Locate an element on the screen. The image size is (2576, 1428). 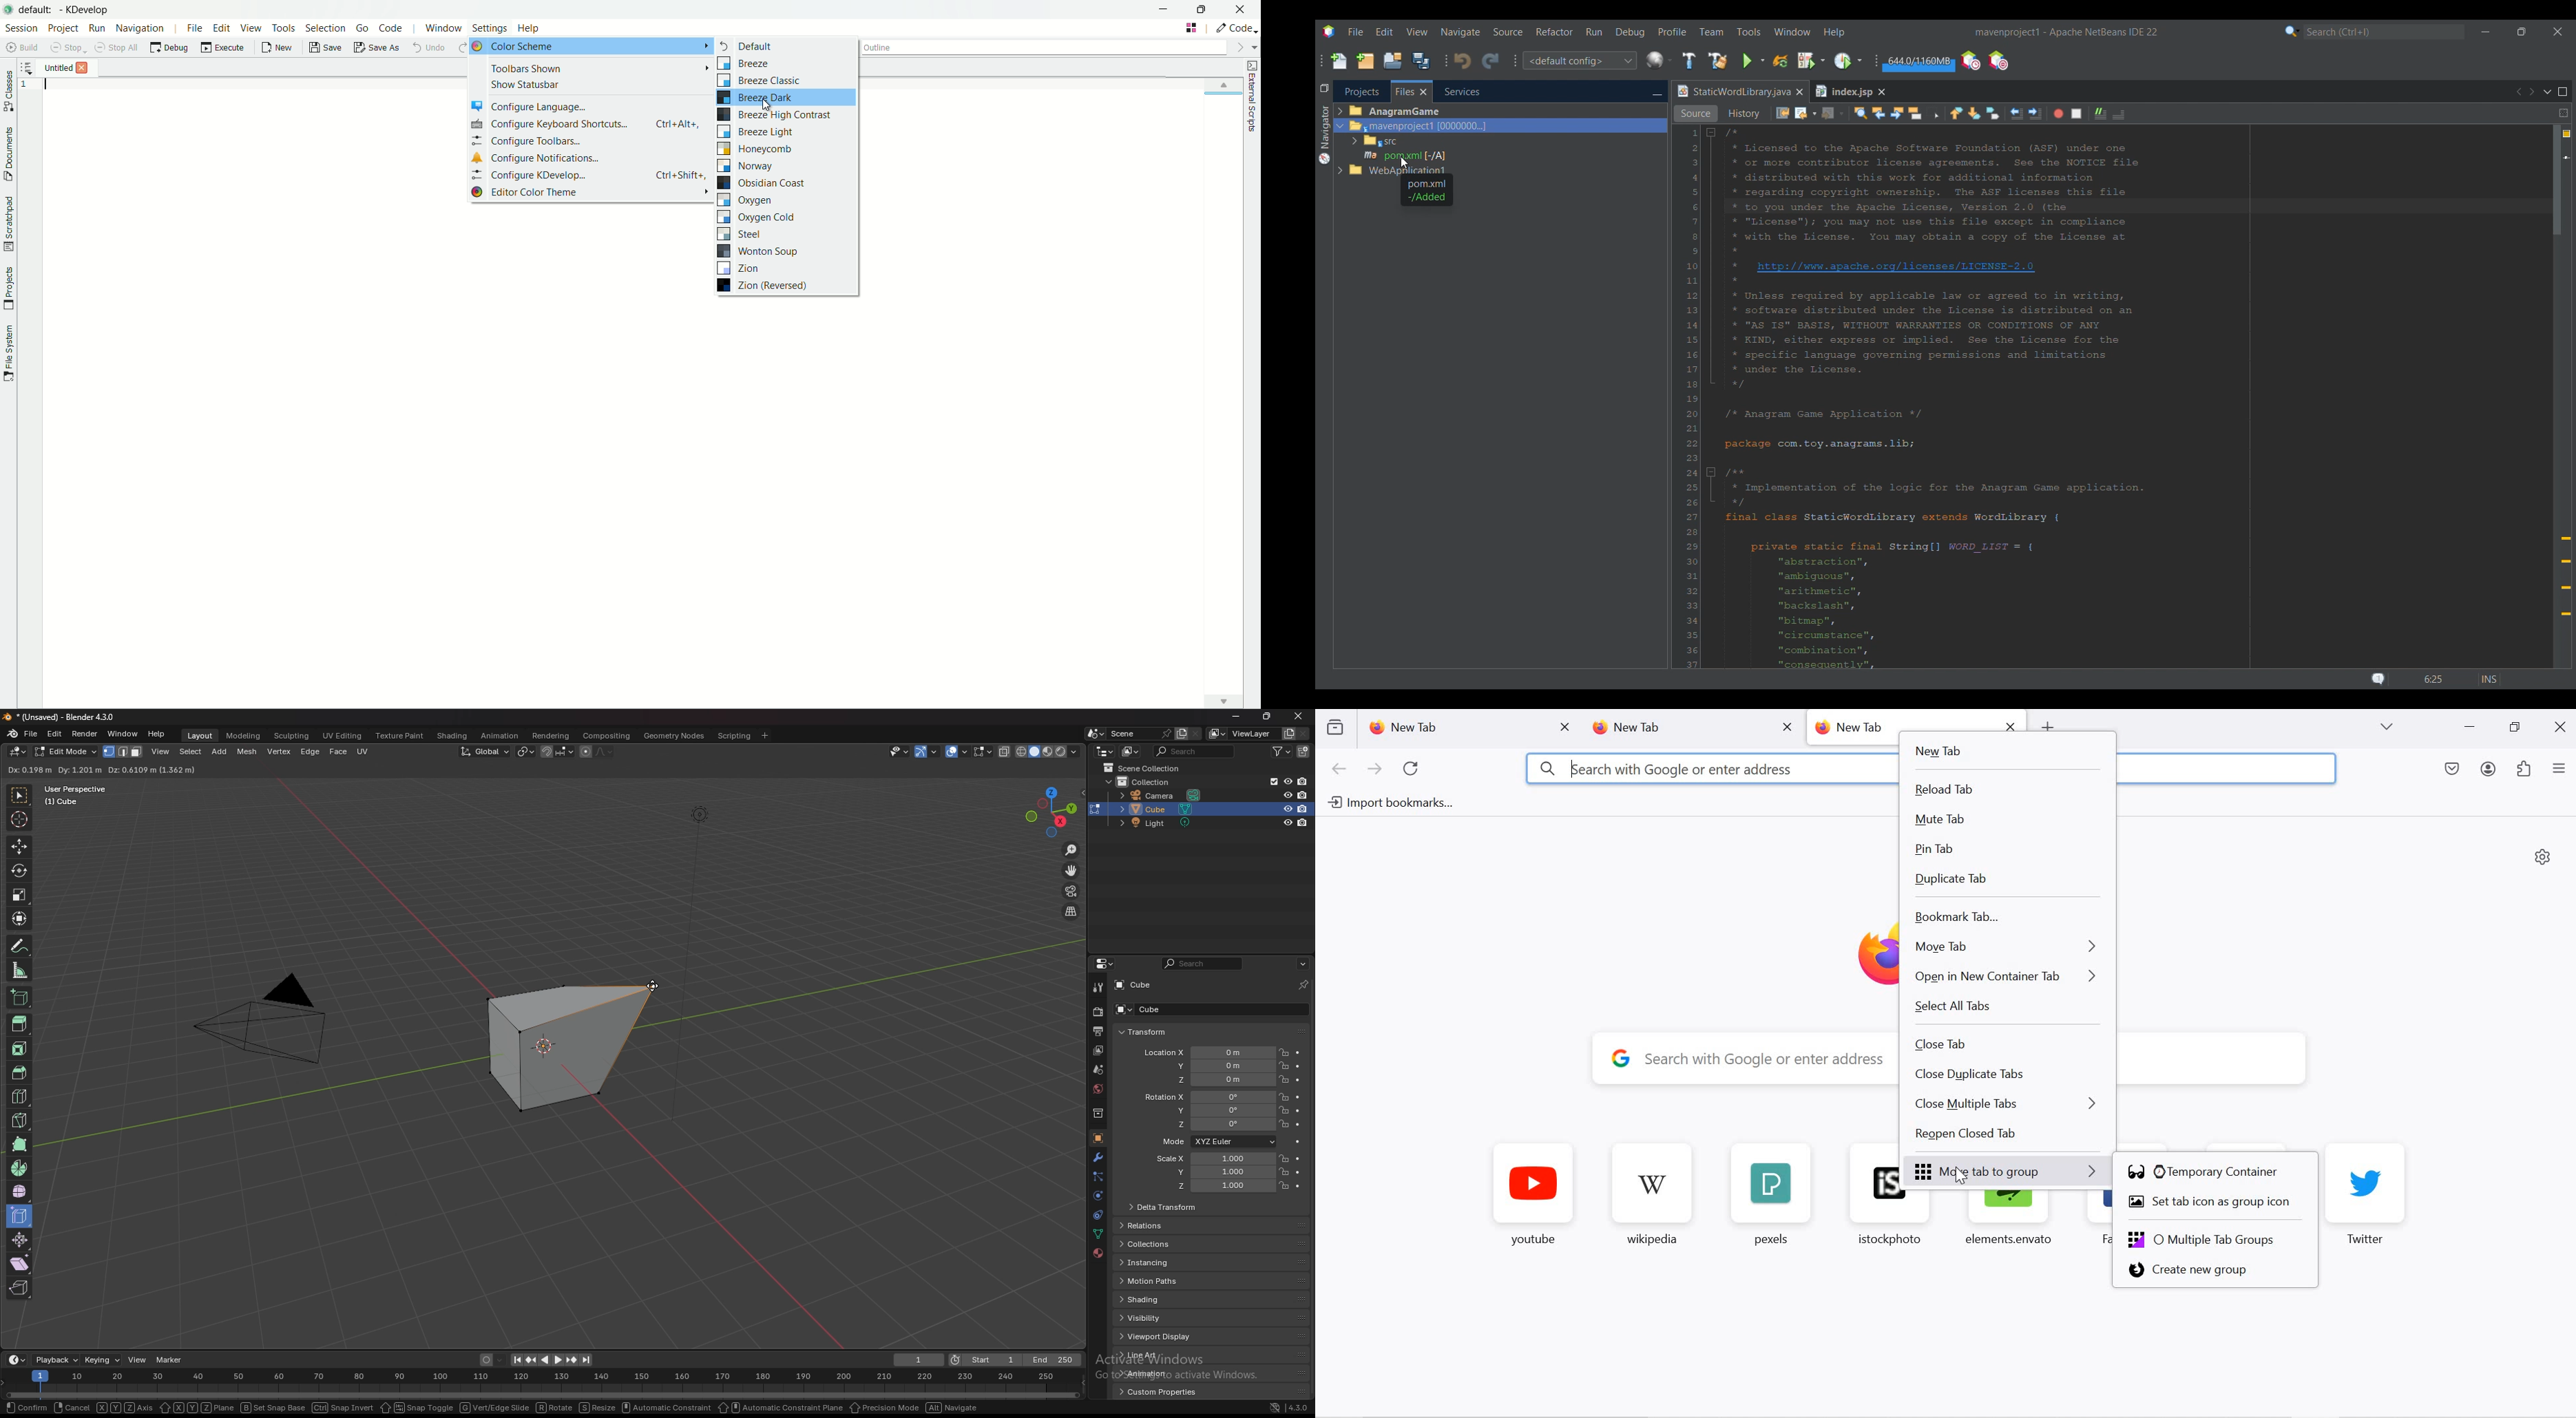
scene is located at coordinates (1100, 1069).